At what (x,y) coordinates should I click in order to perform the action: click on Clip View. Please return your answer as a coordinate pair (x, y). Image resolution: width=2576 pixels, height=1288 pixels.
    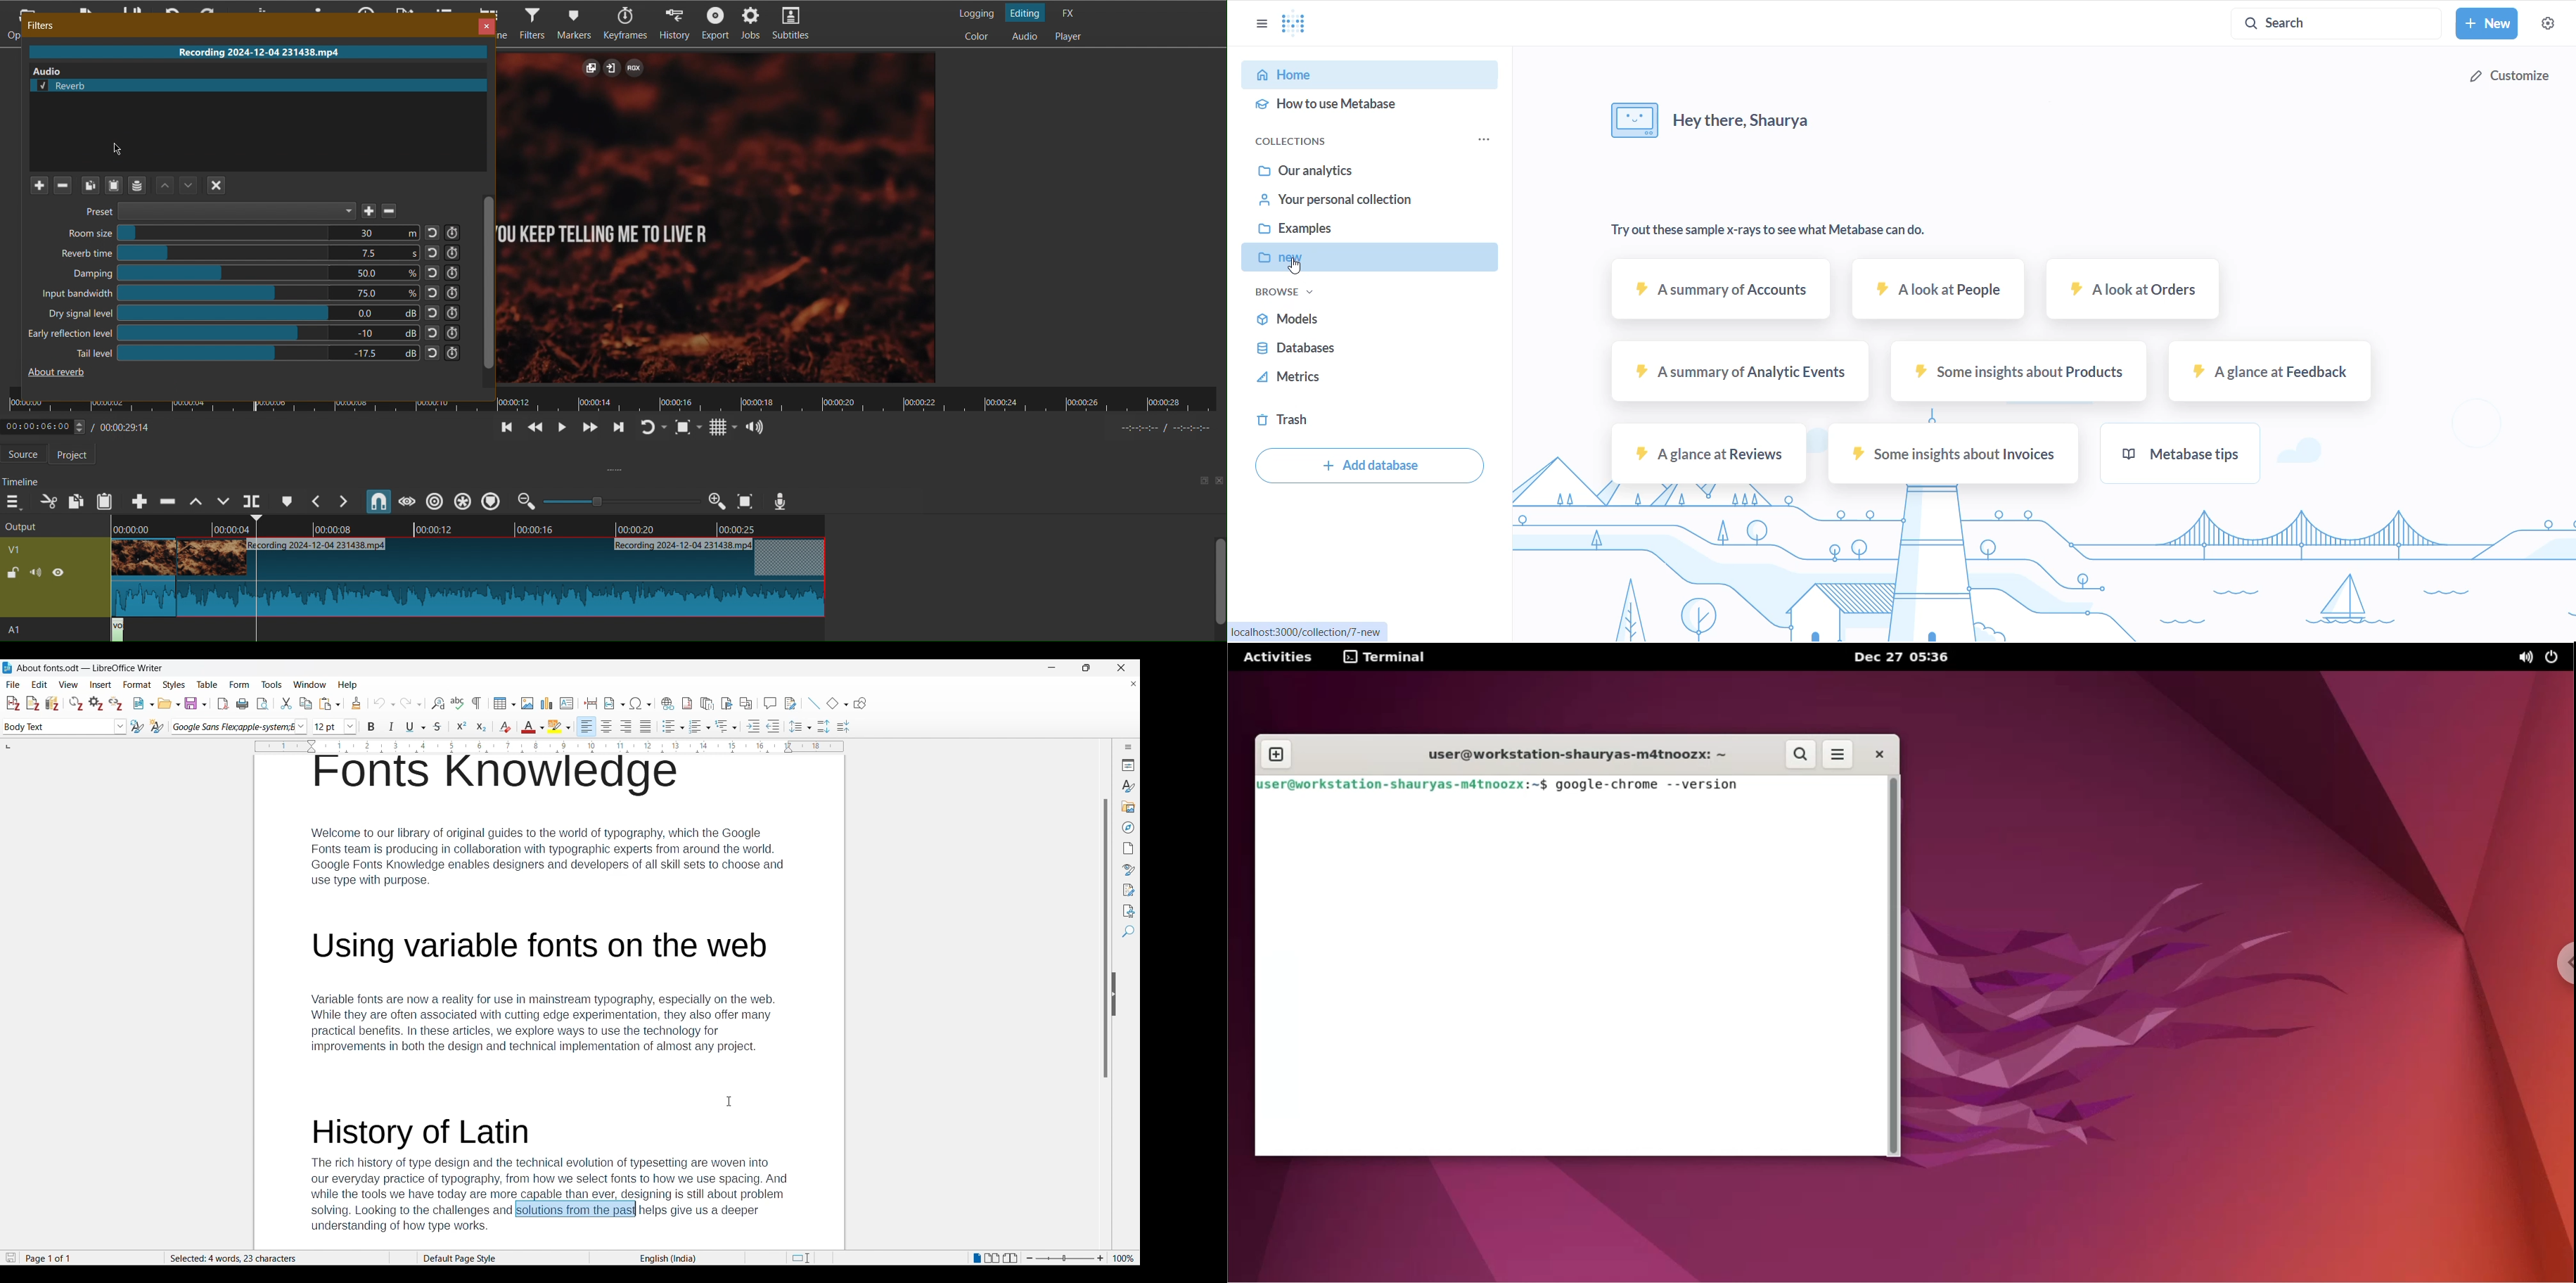
    Looking at the image, I should click on (719, 217).